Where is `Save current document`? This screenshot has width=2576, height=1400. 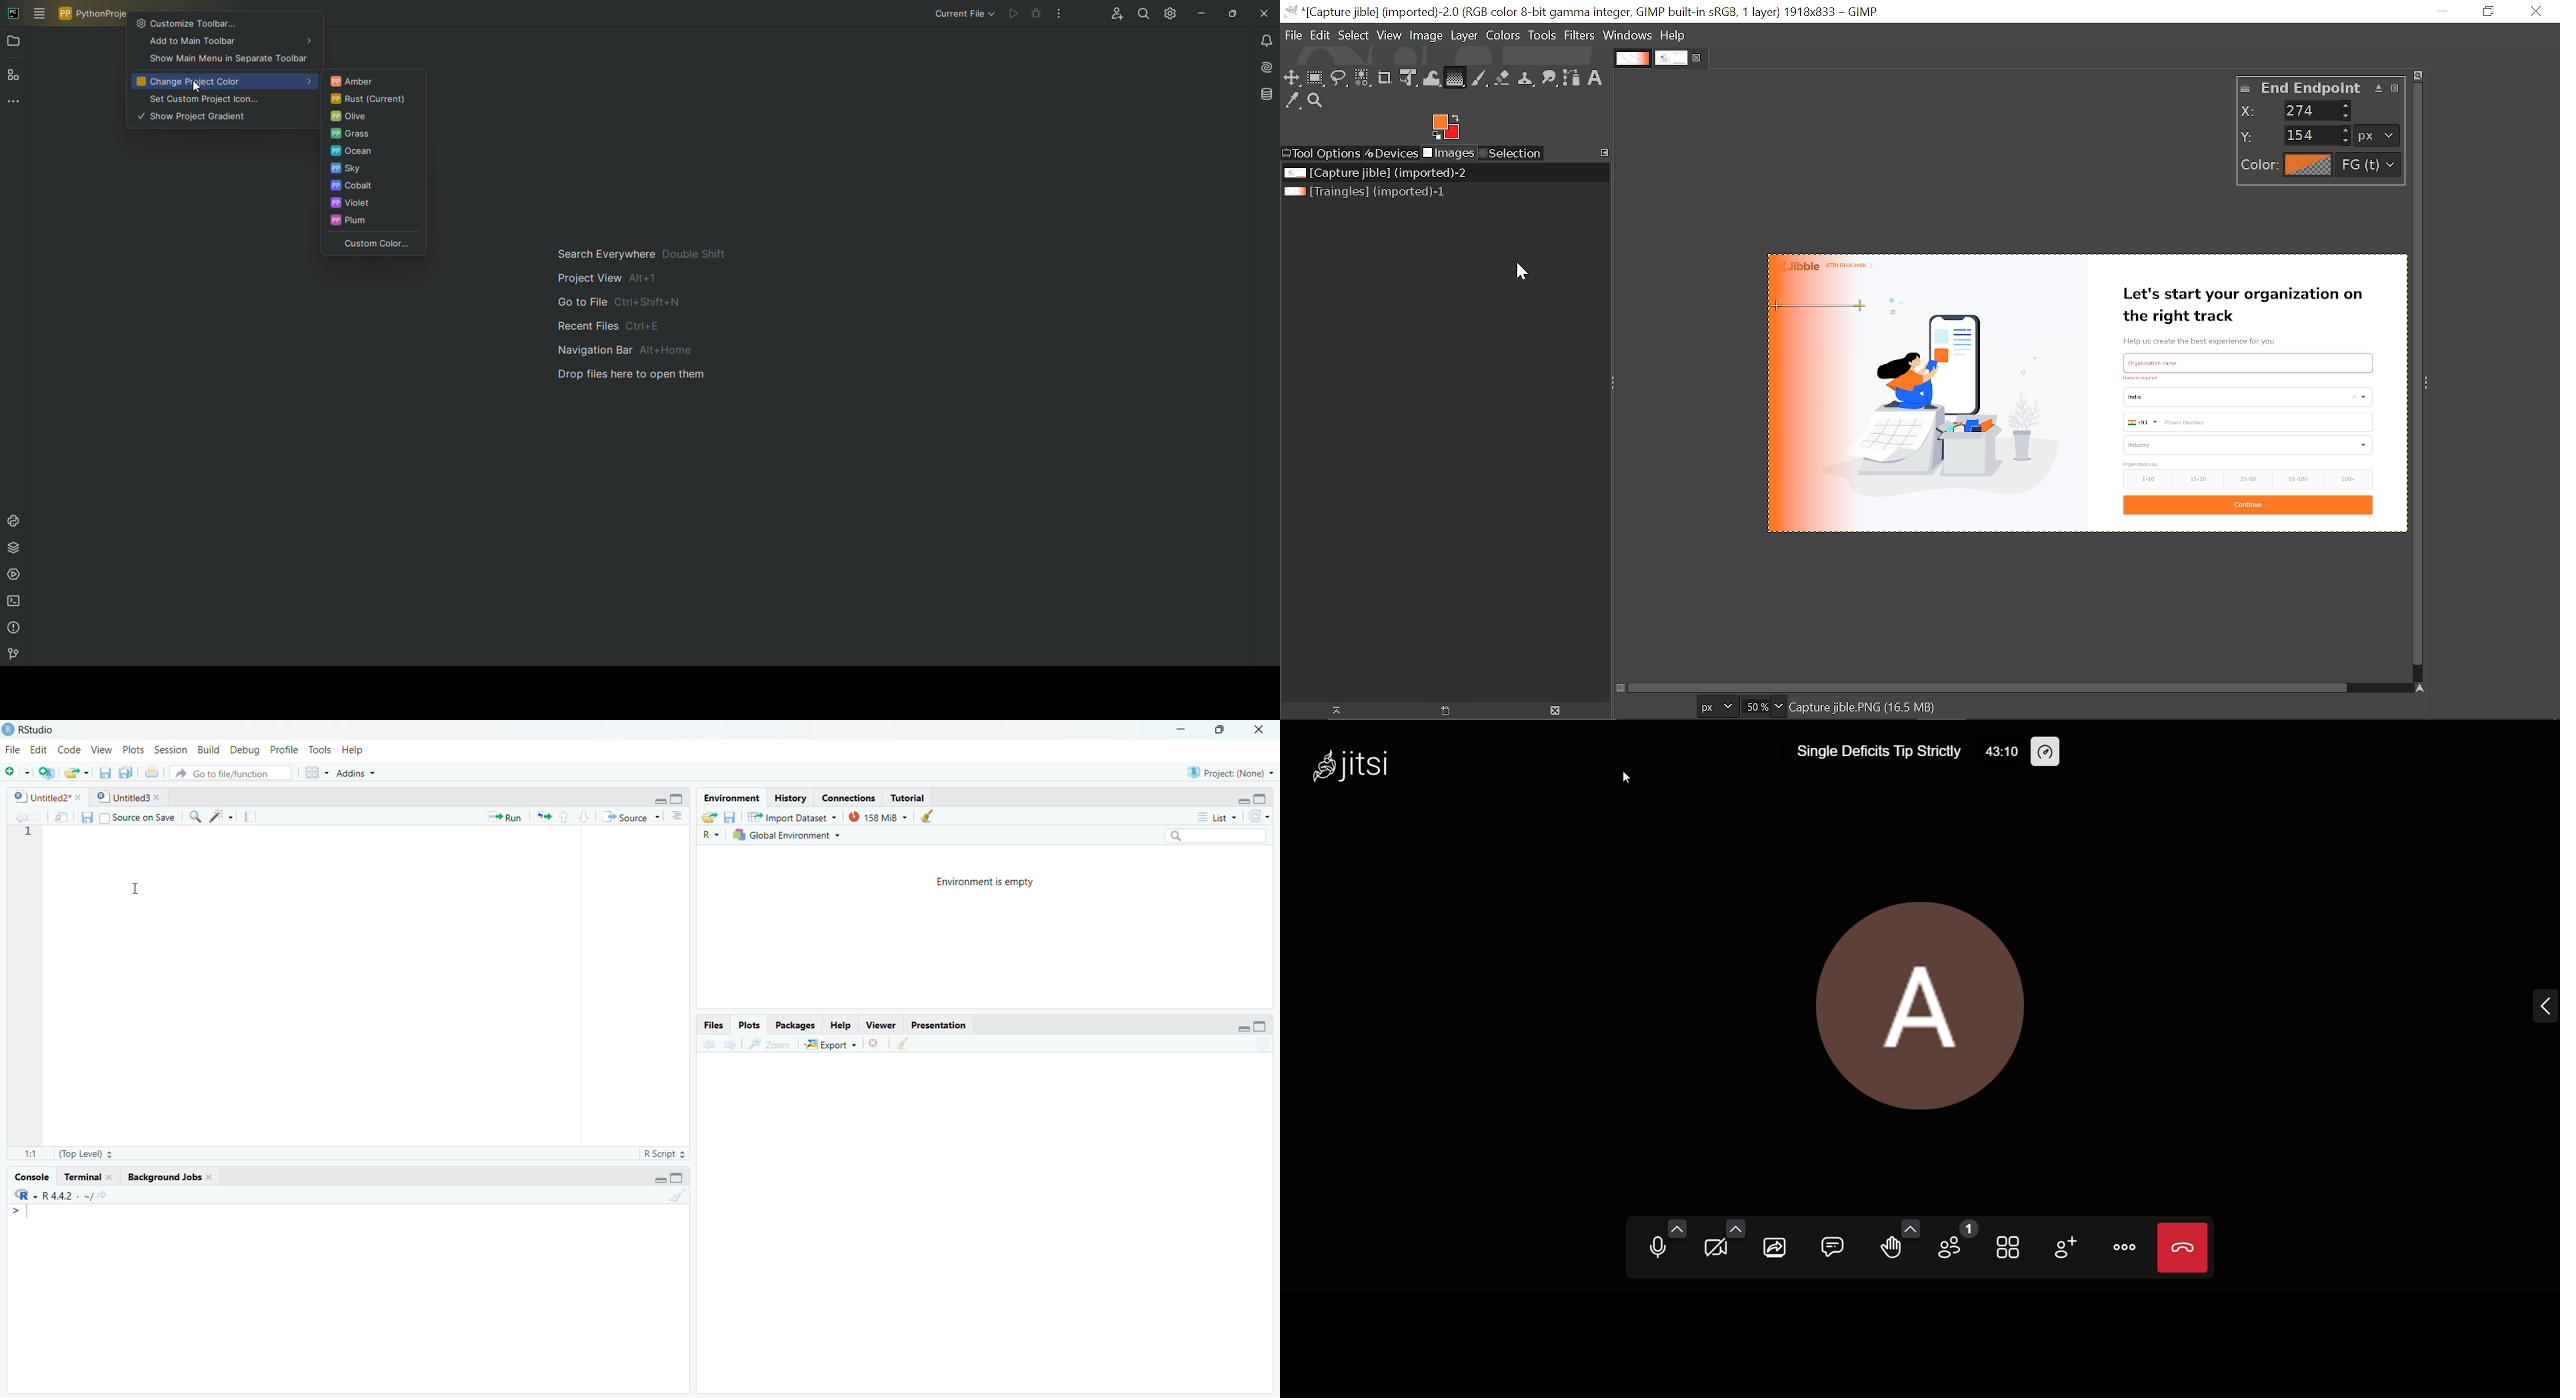
Save current document is located at coordinates (105, 771).